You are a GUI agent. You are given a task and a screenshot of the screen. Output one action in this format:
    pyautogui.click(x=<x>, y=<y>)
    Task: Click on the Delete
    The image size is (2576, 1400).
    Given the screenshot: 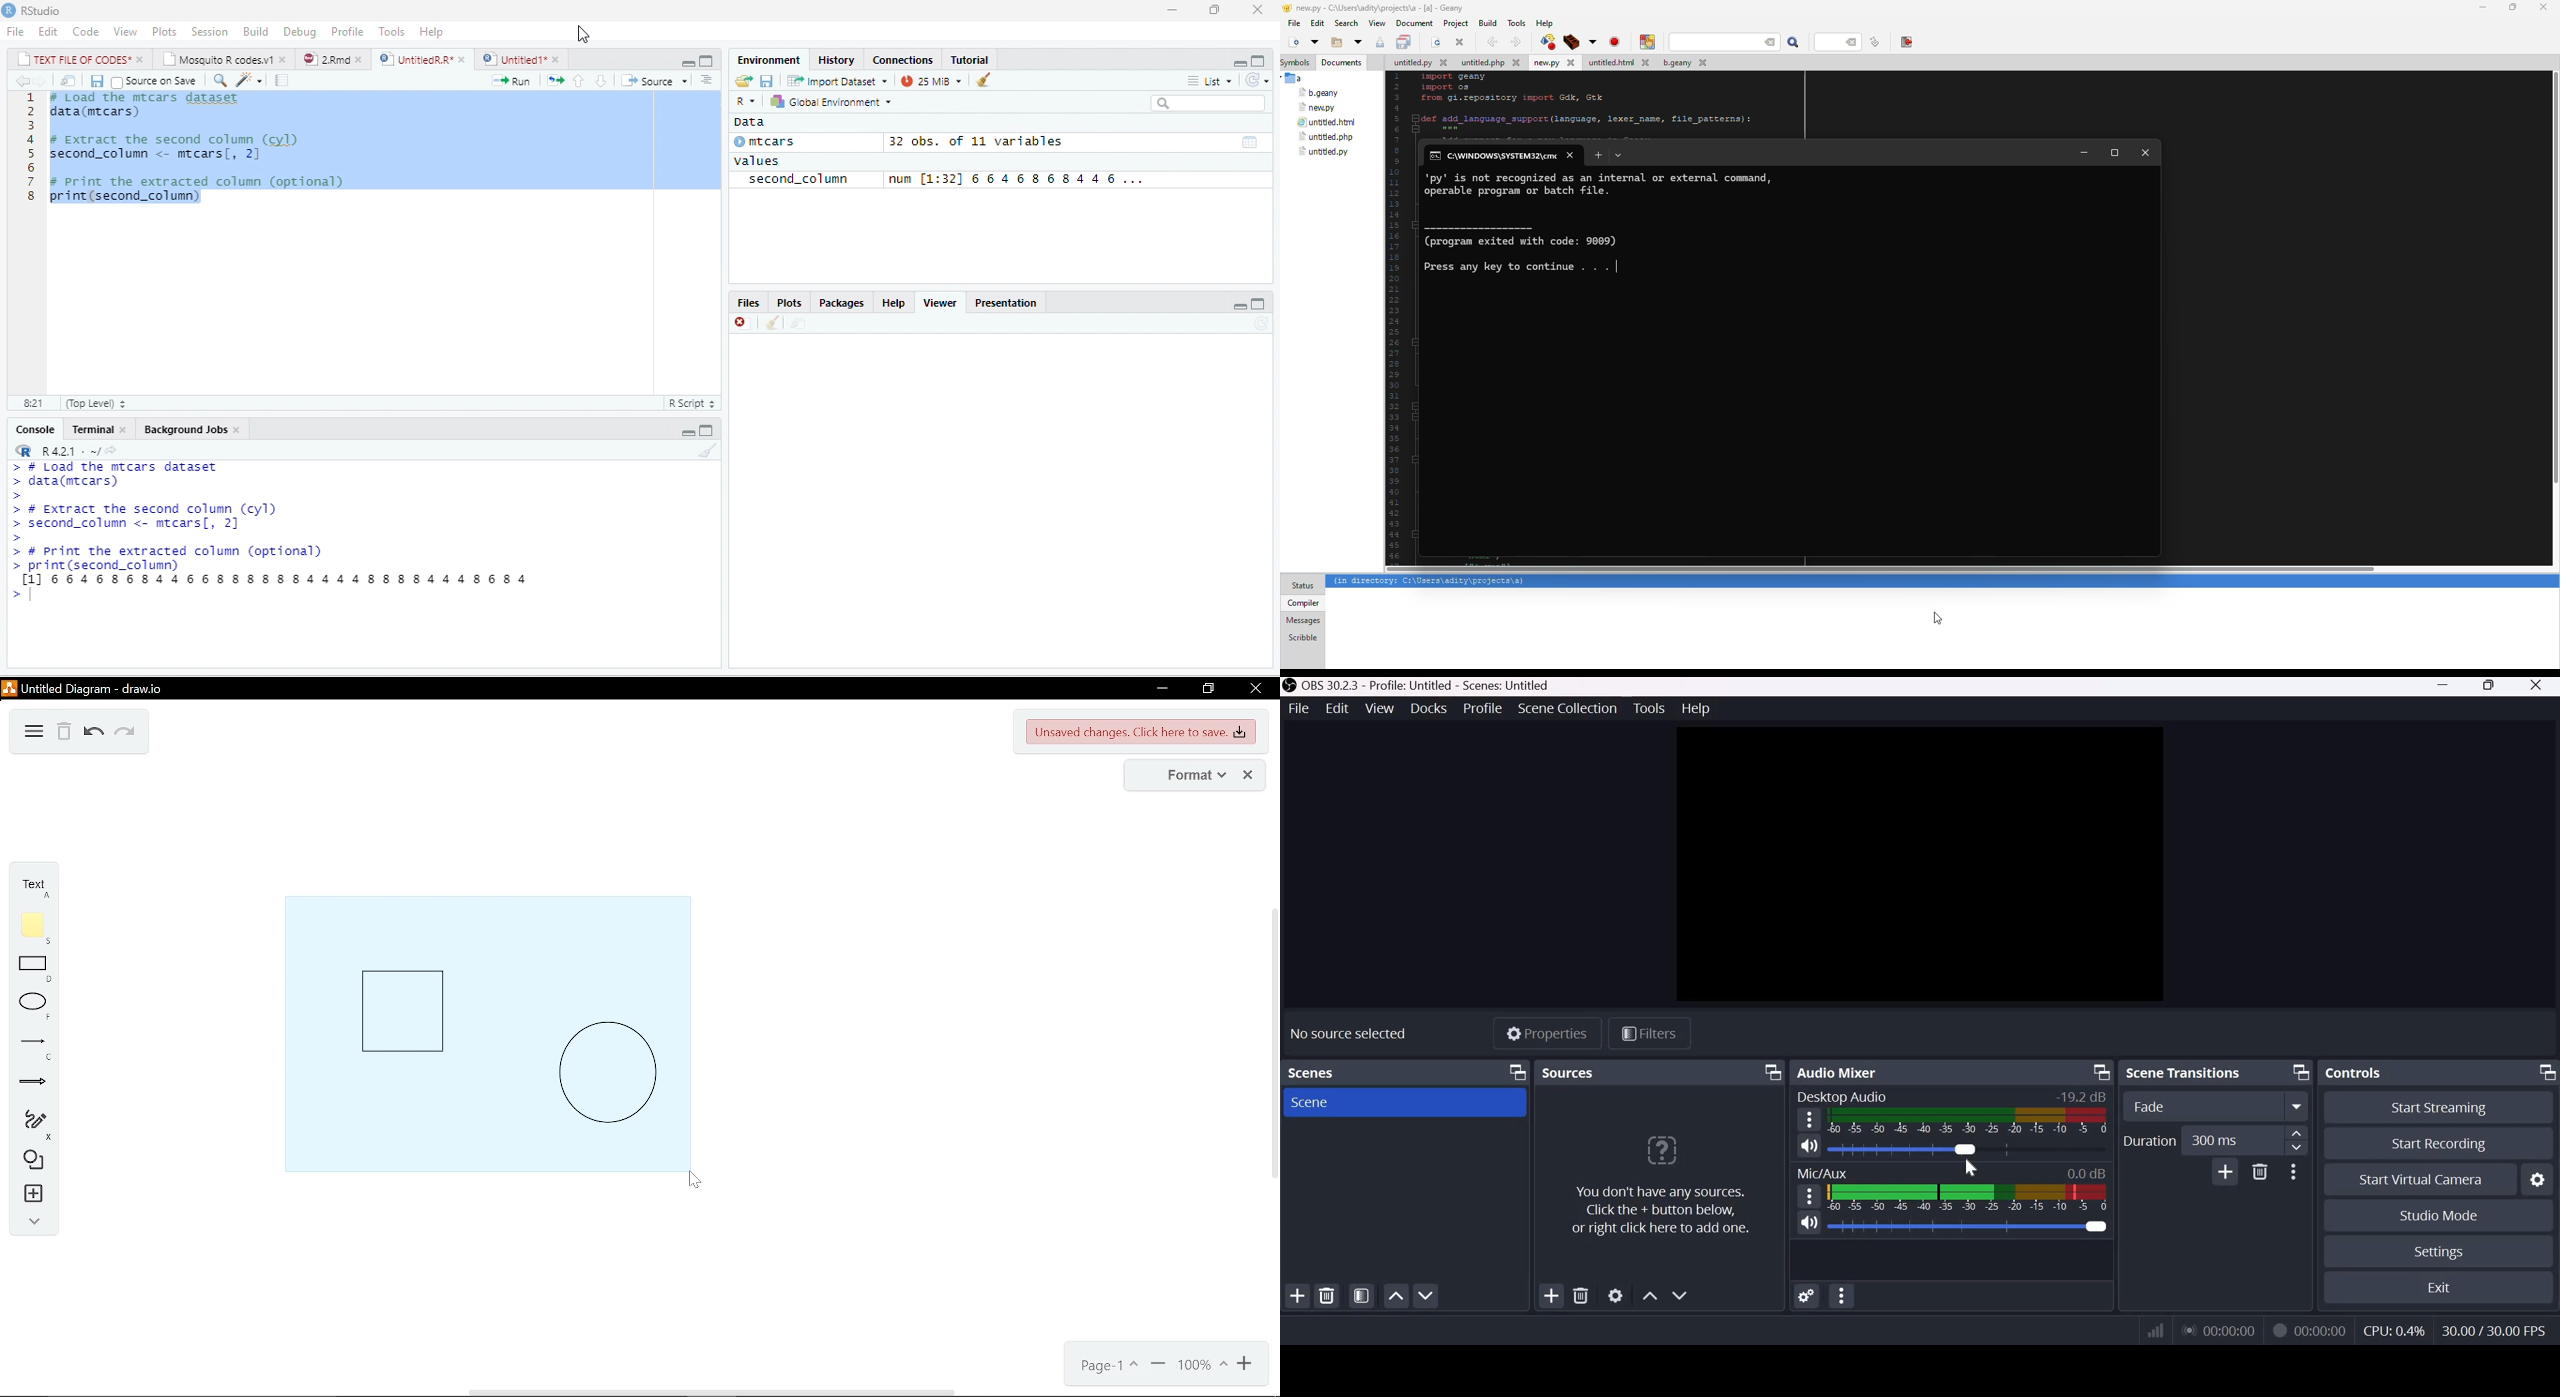 What is the action you would take?
    pyautogui.click(x=64, y=733)
    